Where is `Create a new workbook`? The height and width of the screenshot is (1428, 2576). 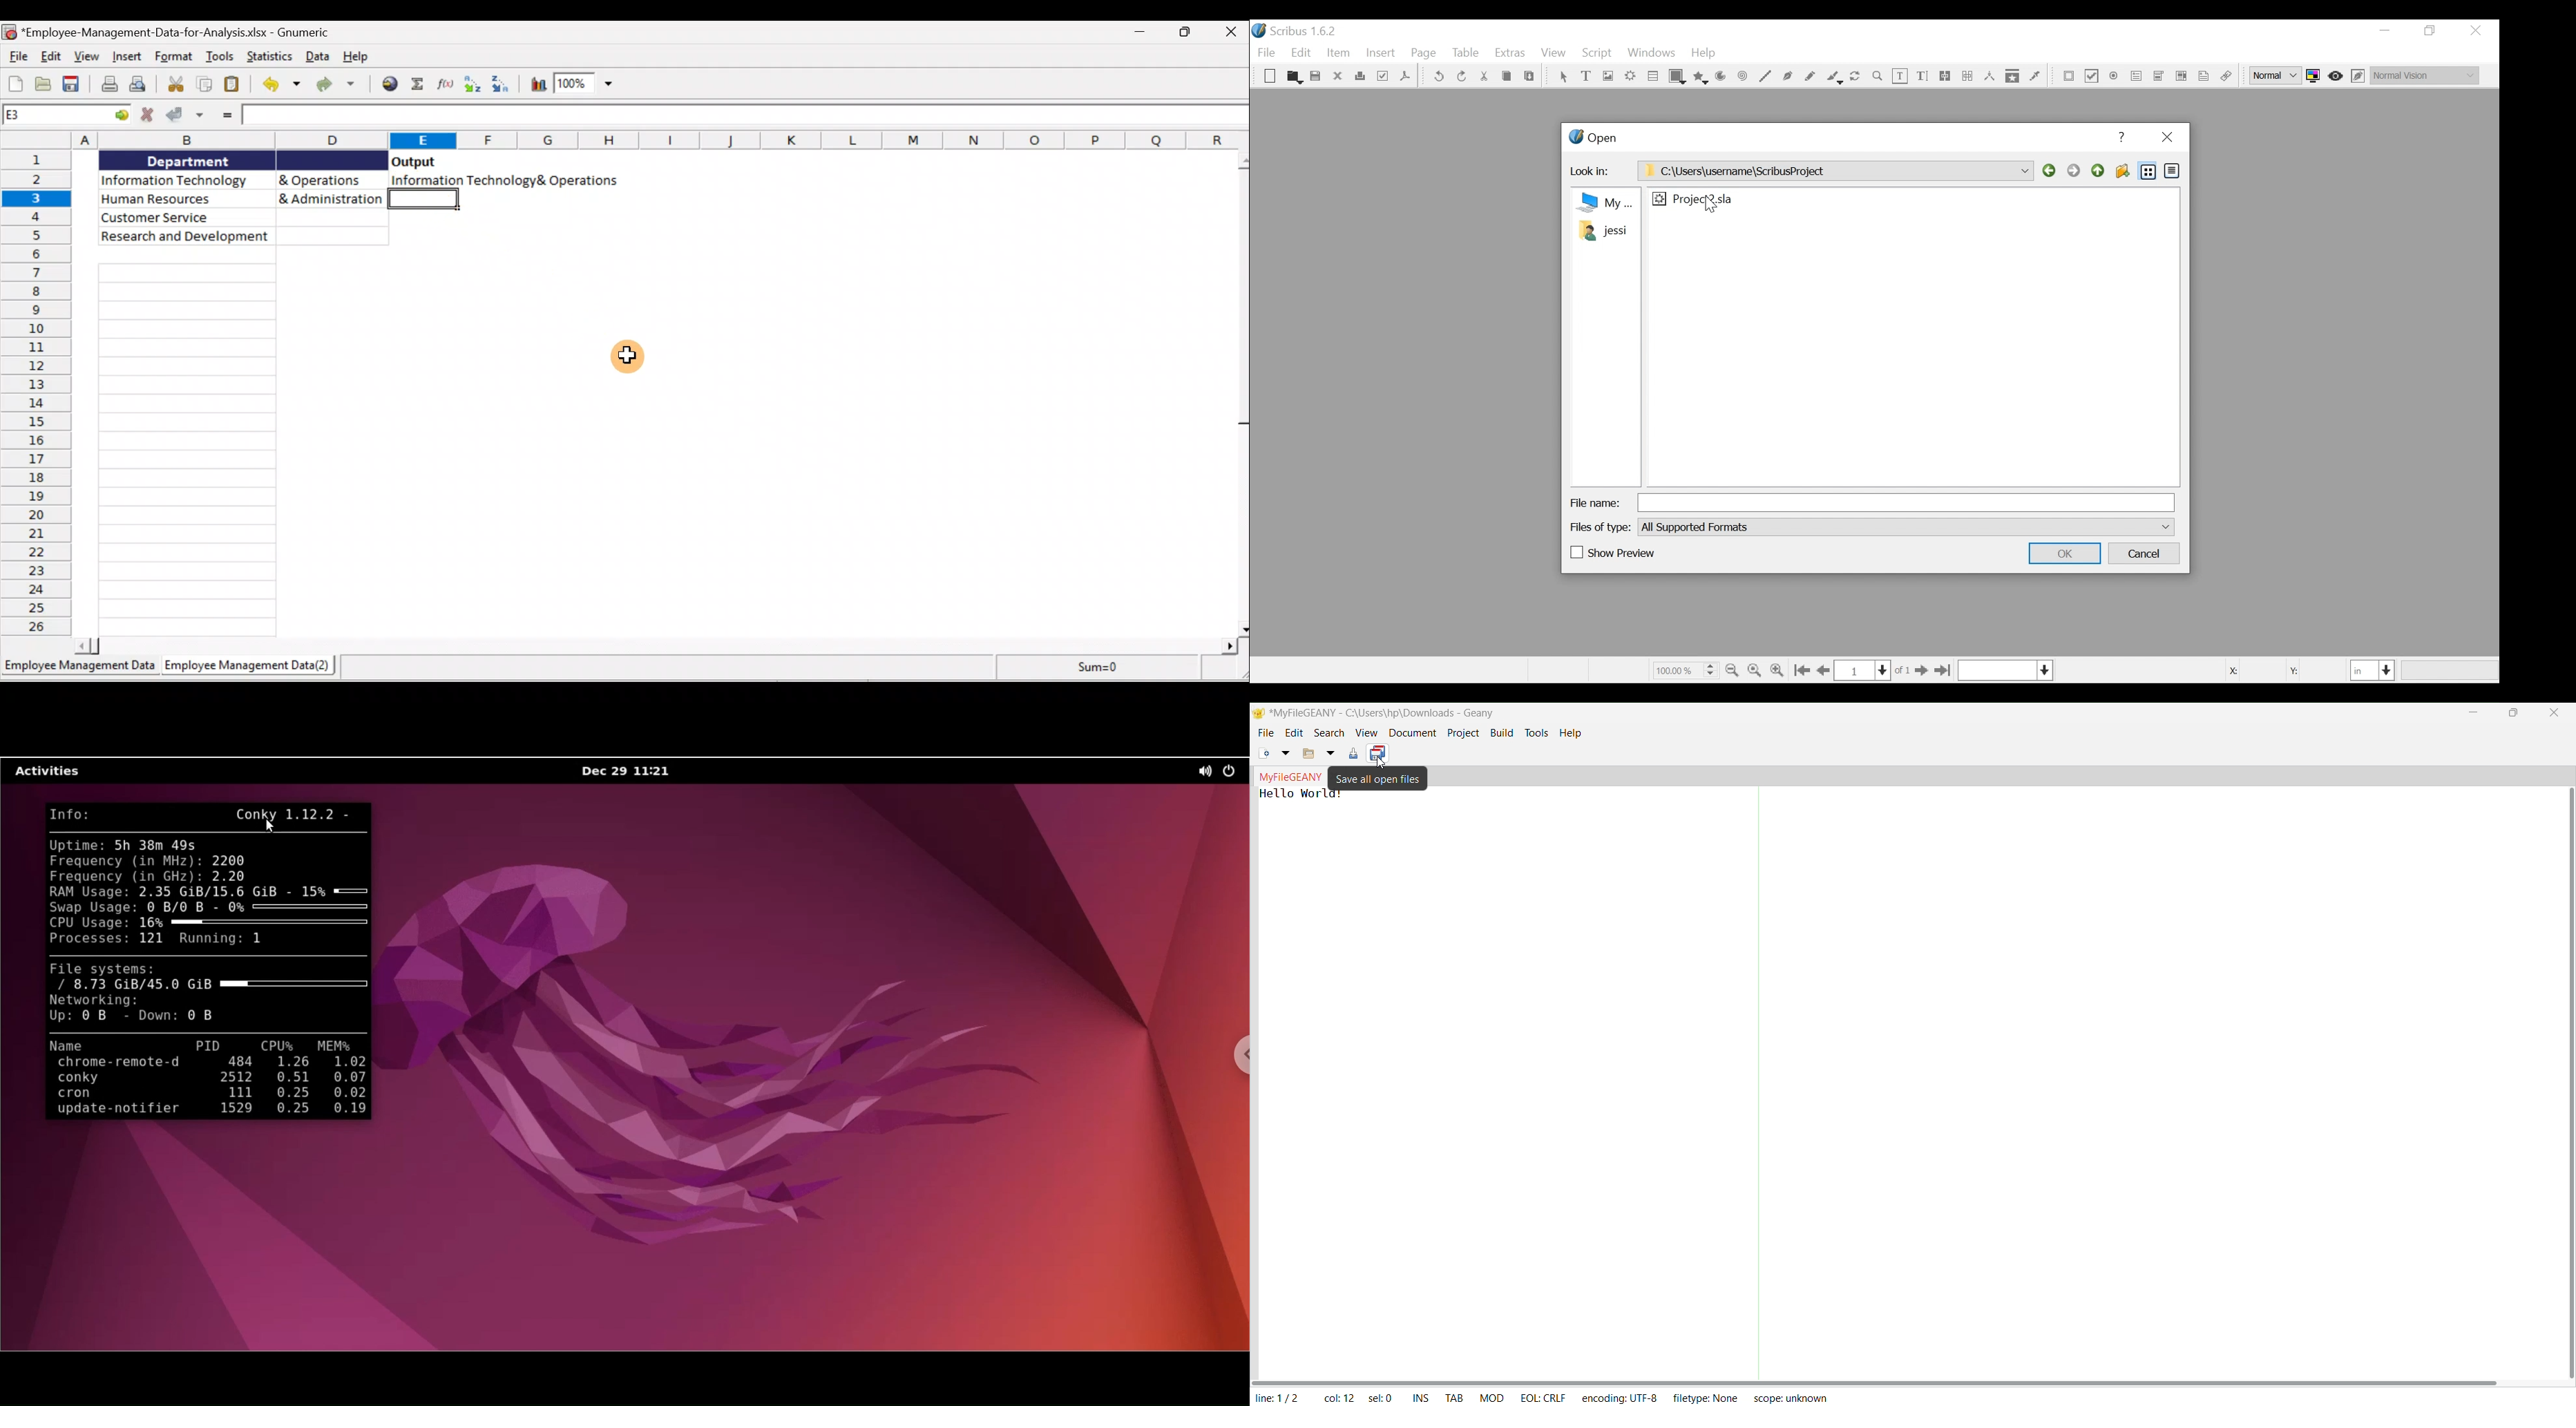
Create a new workbook is located at coordinates (15, 82).